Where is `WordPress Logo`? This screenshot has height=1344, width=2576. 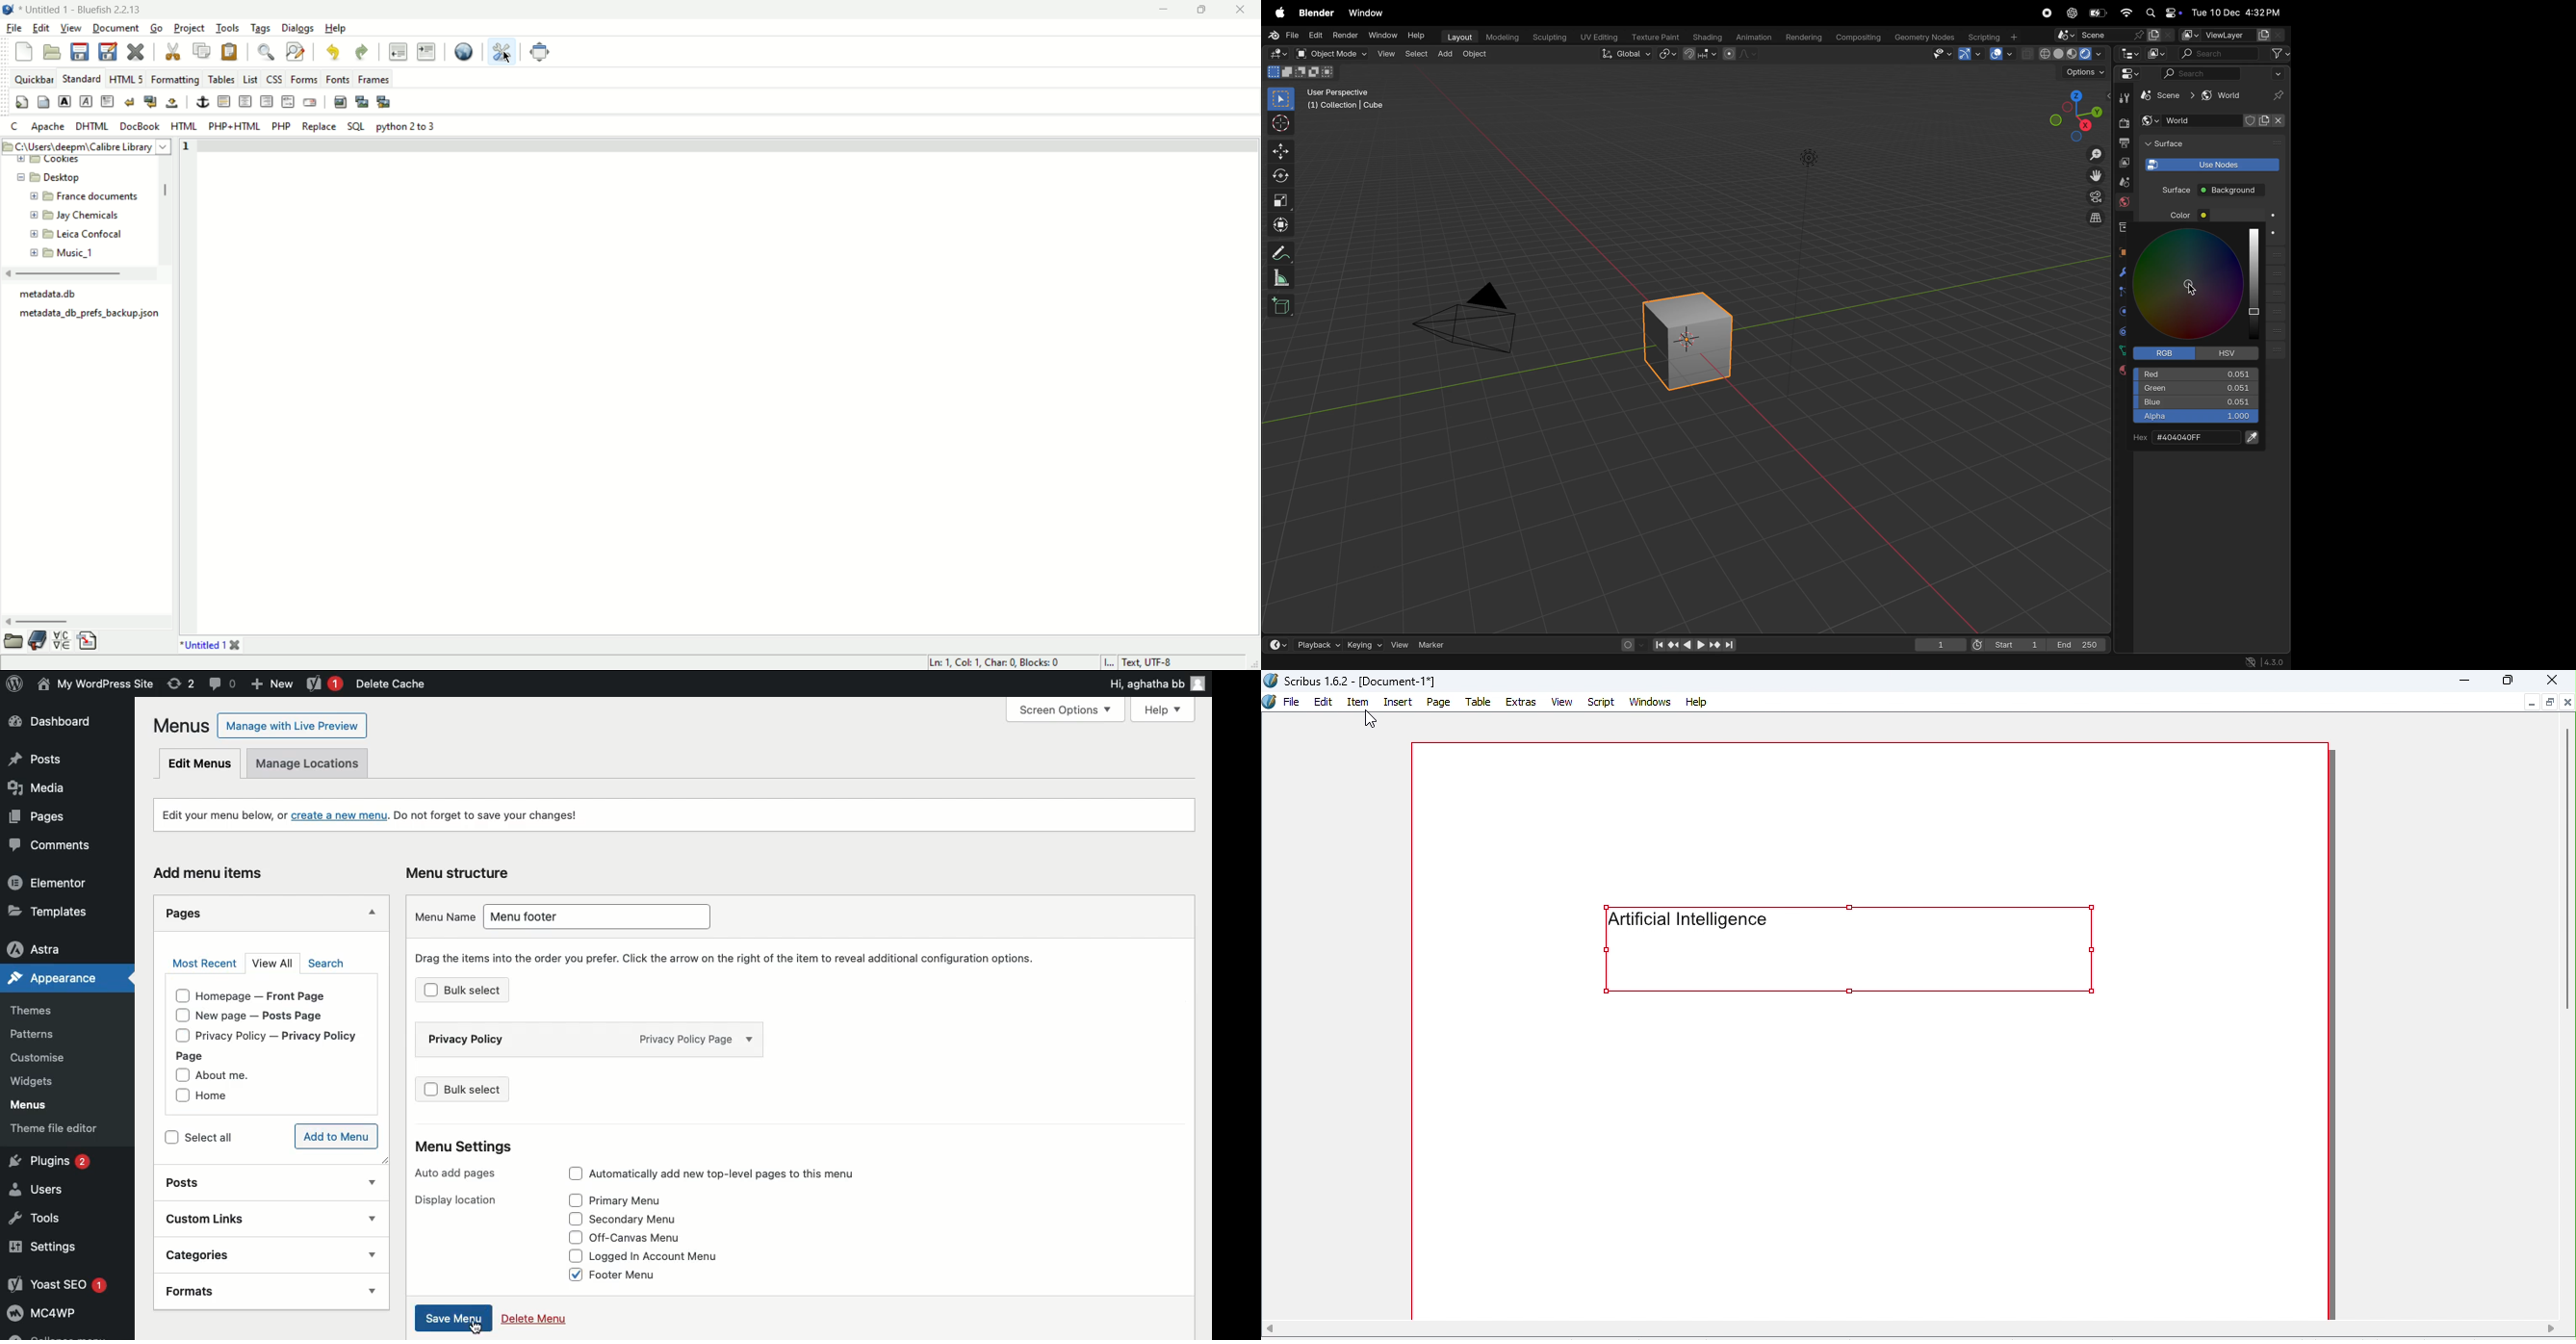 WordPress Logo is located at coordinates (15, 683).